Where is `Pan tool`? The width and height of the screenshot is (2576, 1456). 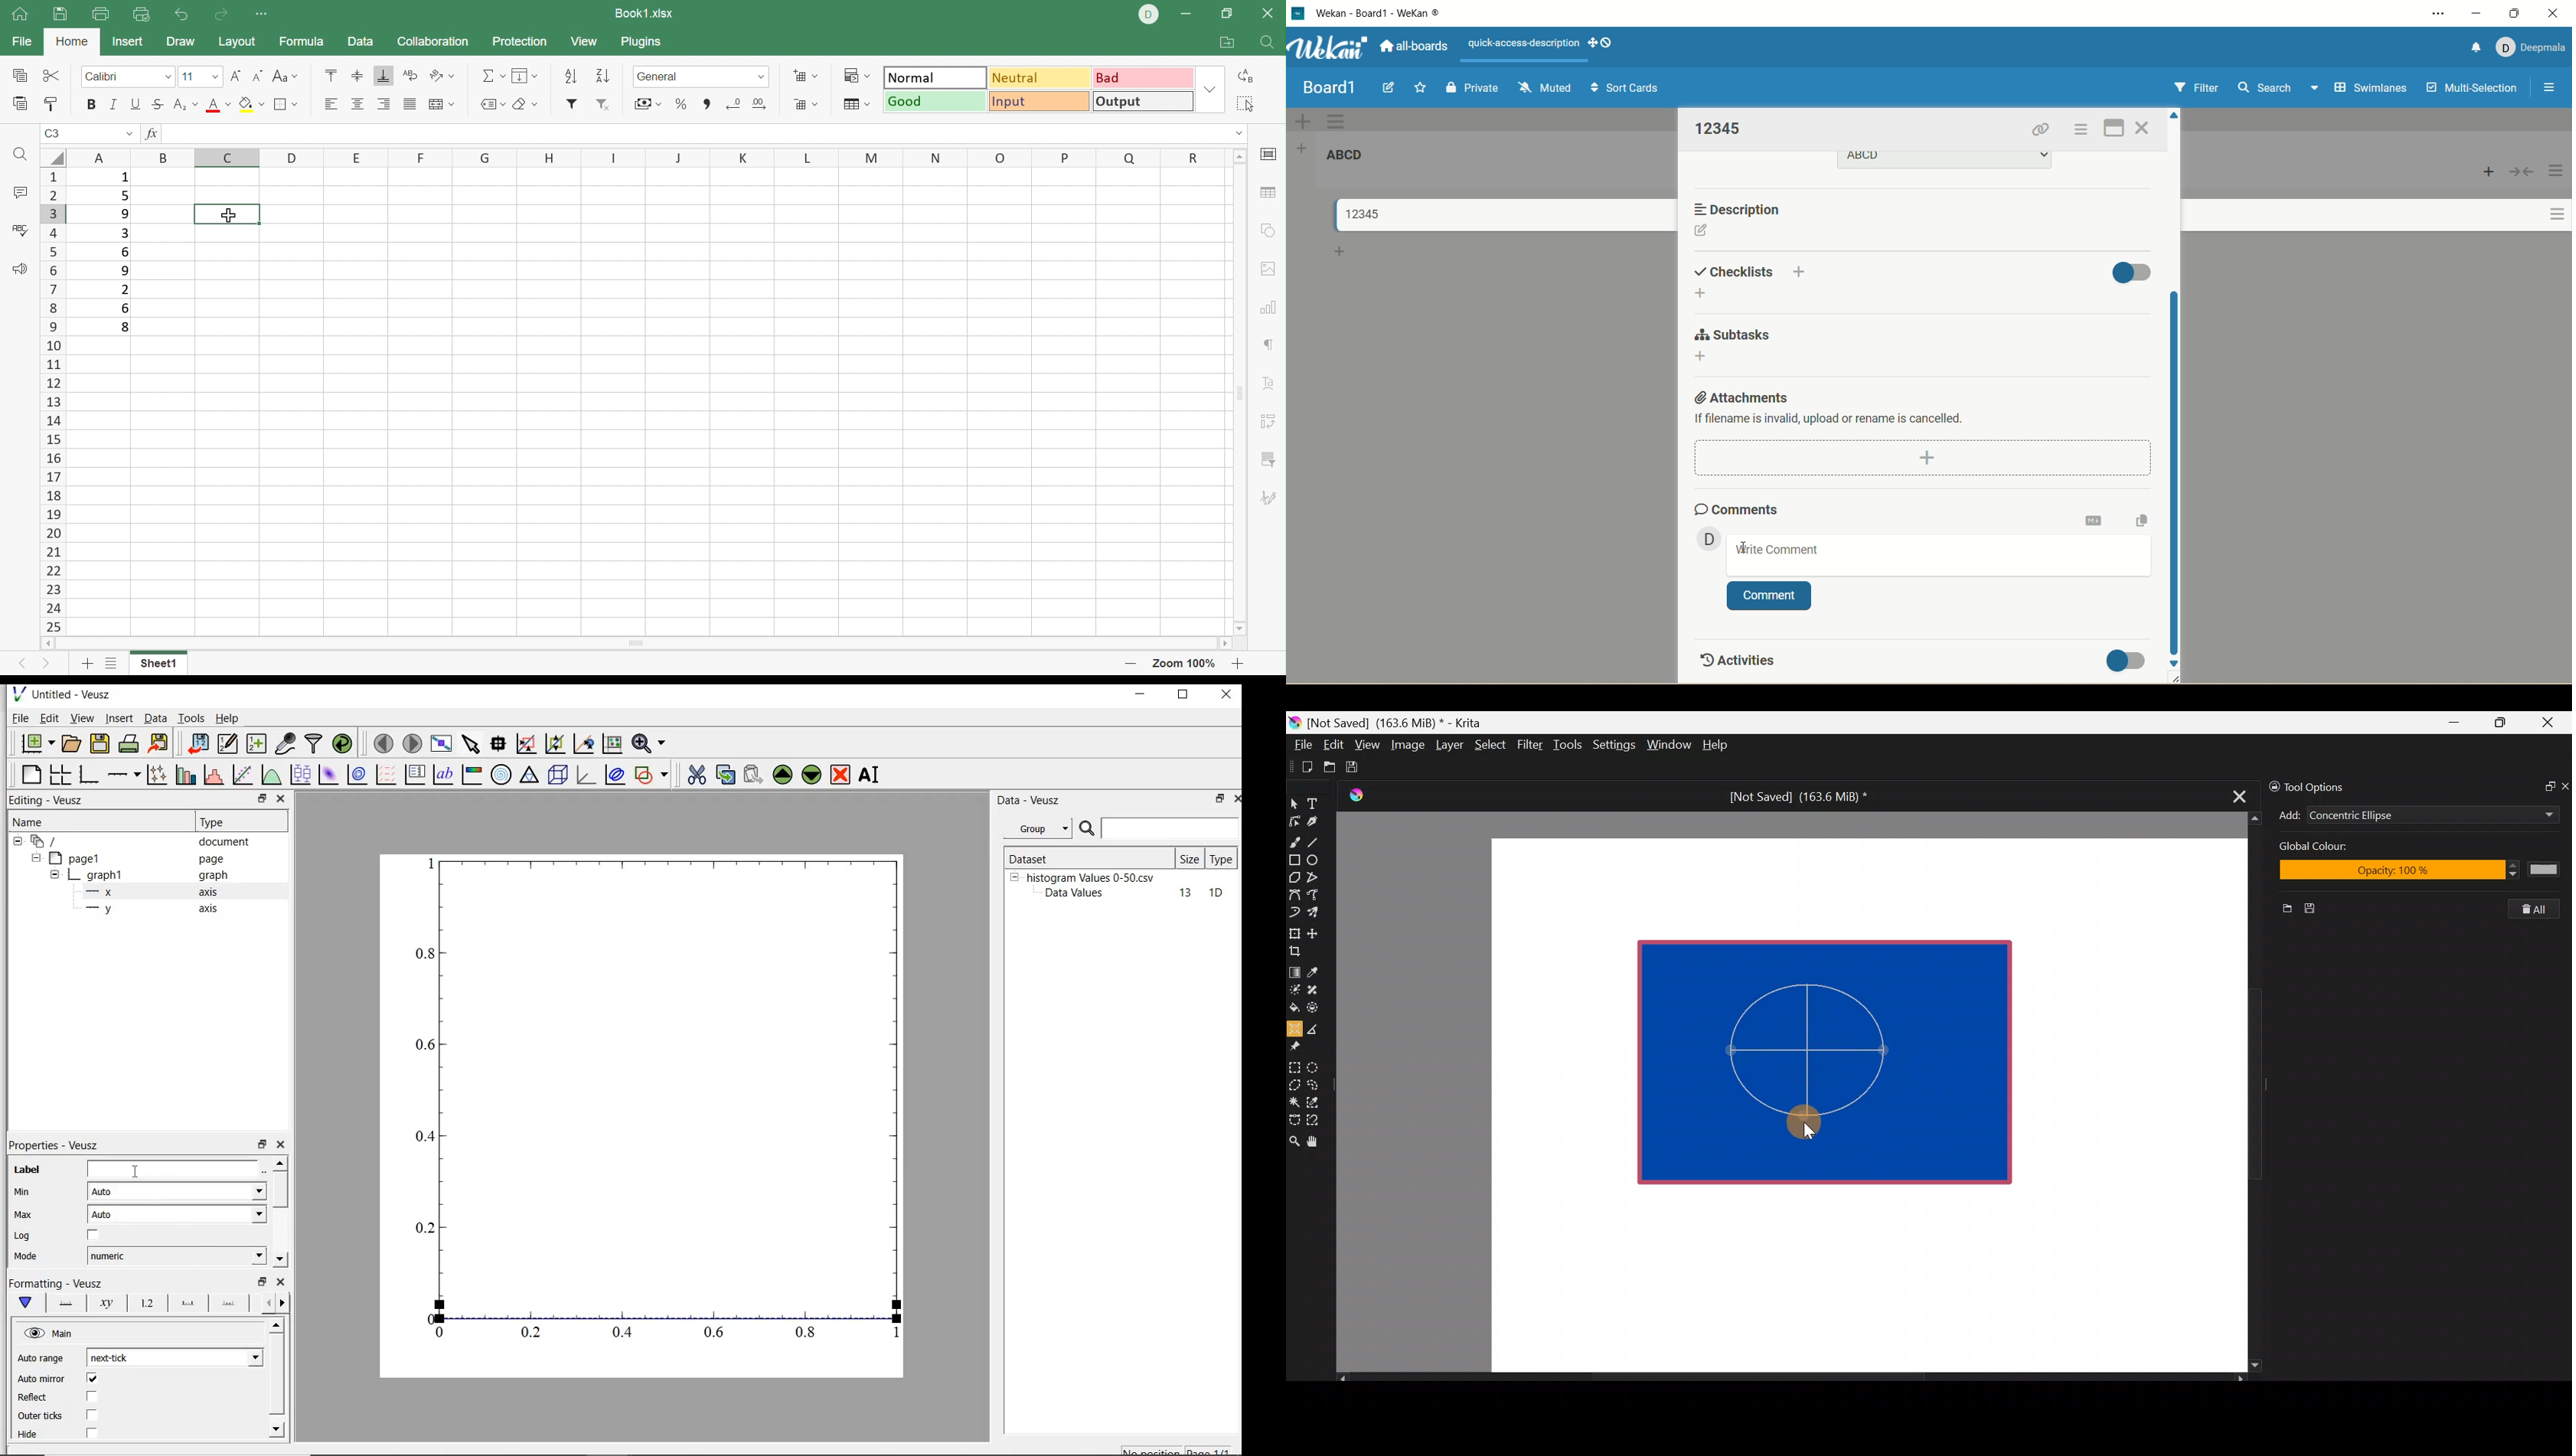 Pan tool is located at coordinates (1318, 1142).